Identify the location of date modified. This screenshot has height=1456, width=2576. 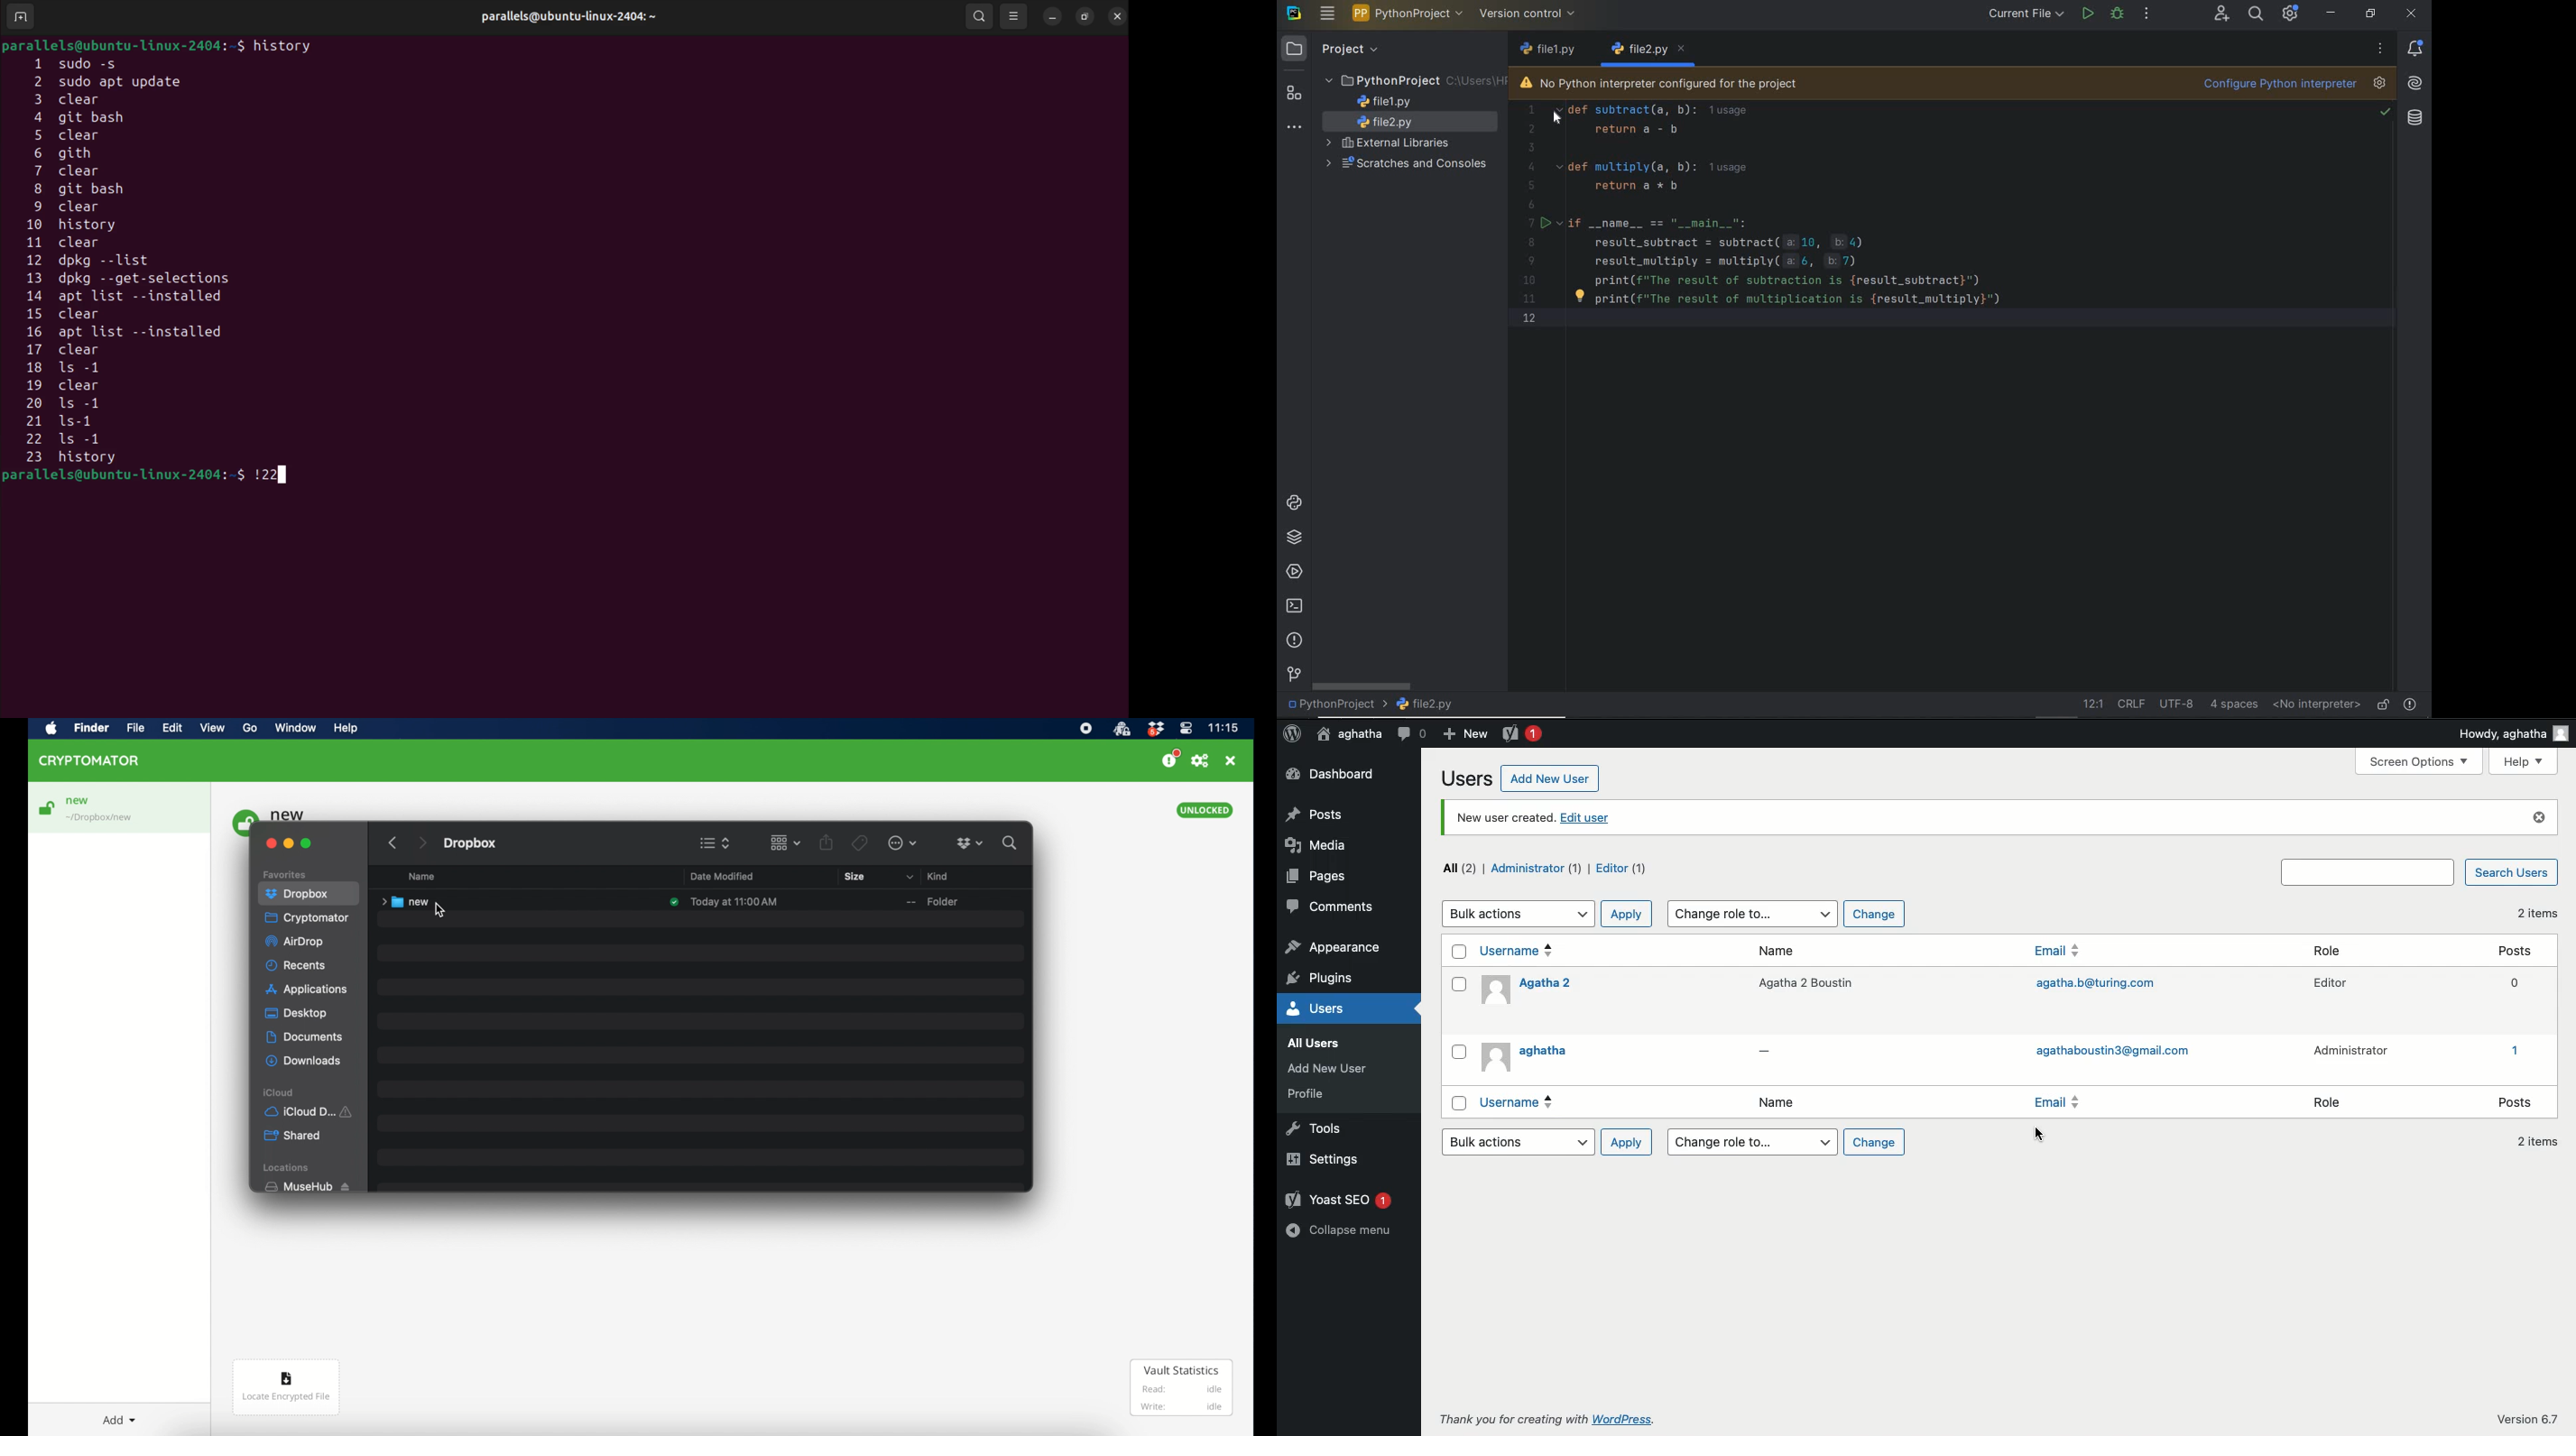
(722, 877).